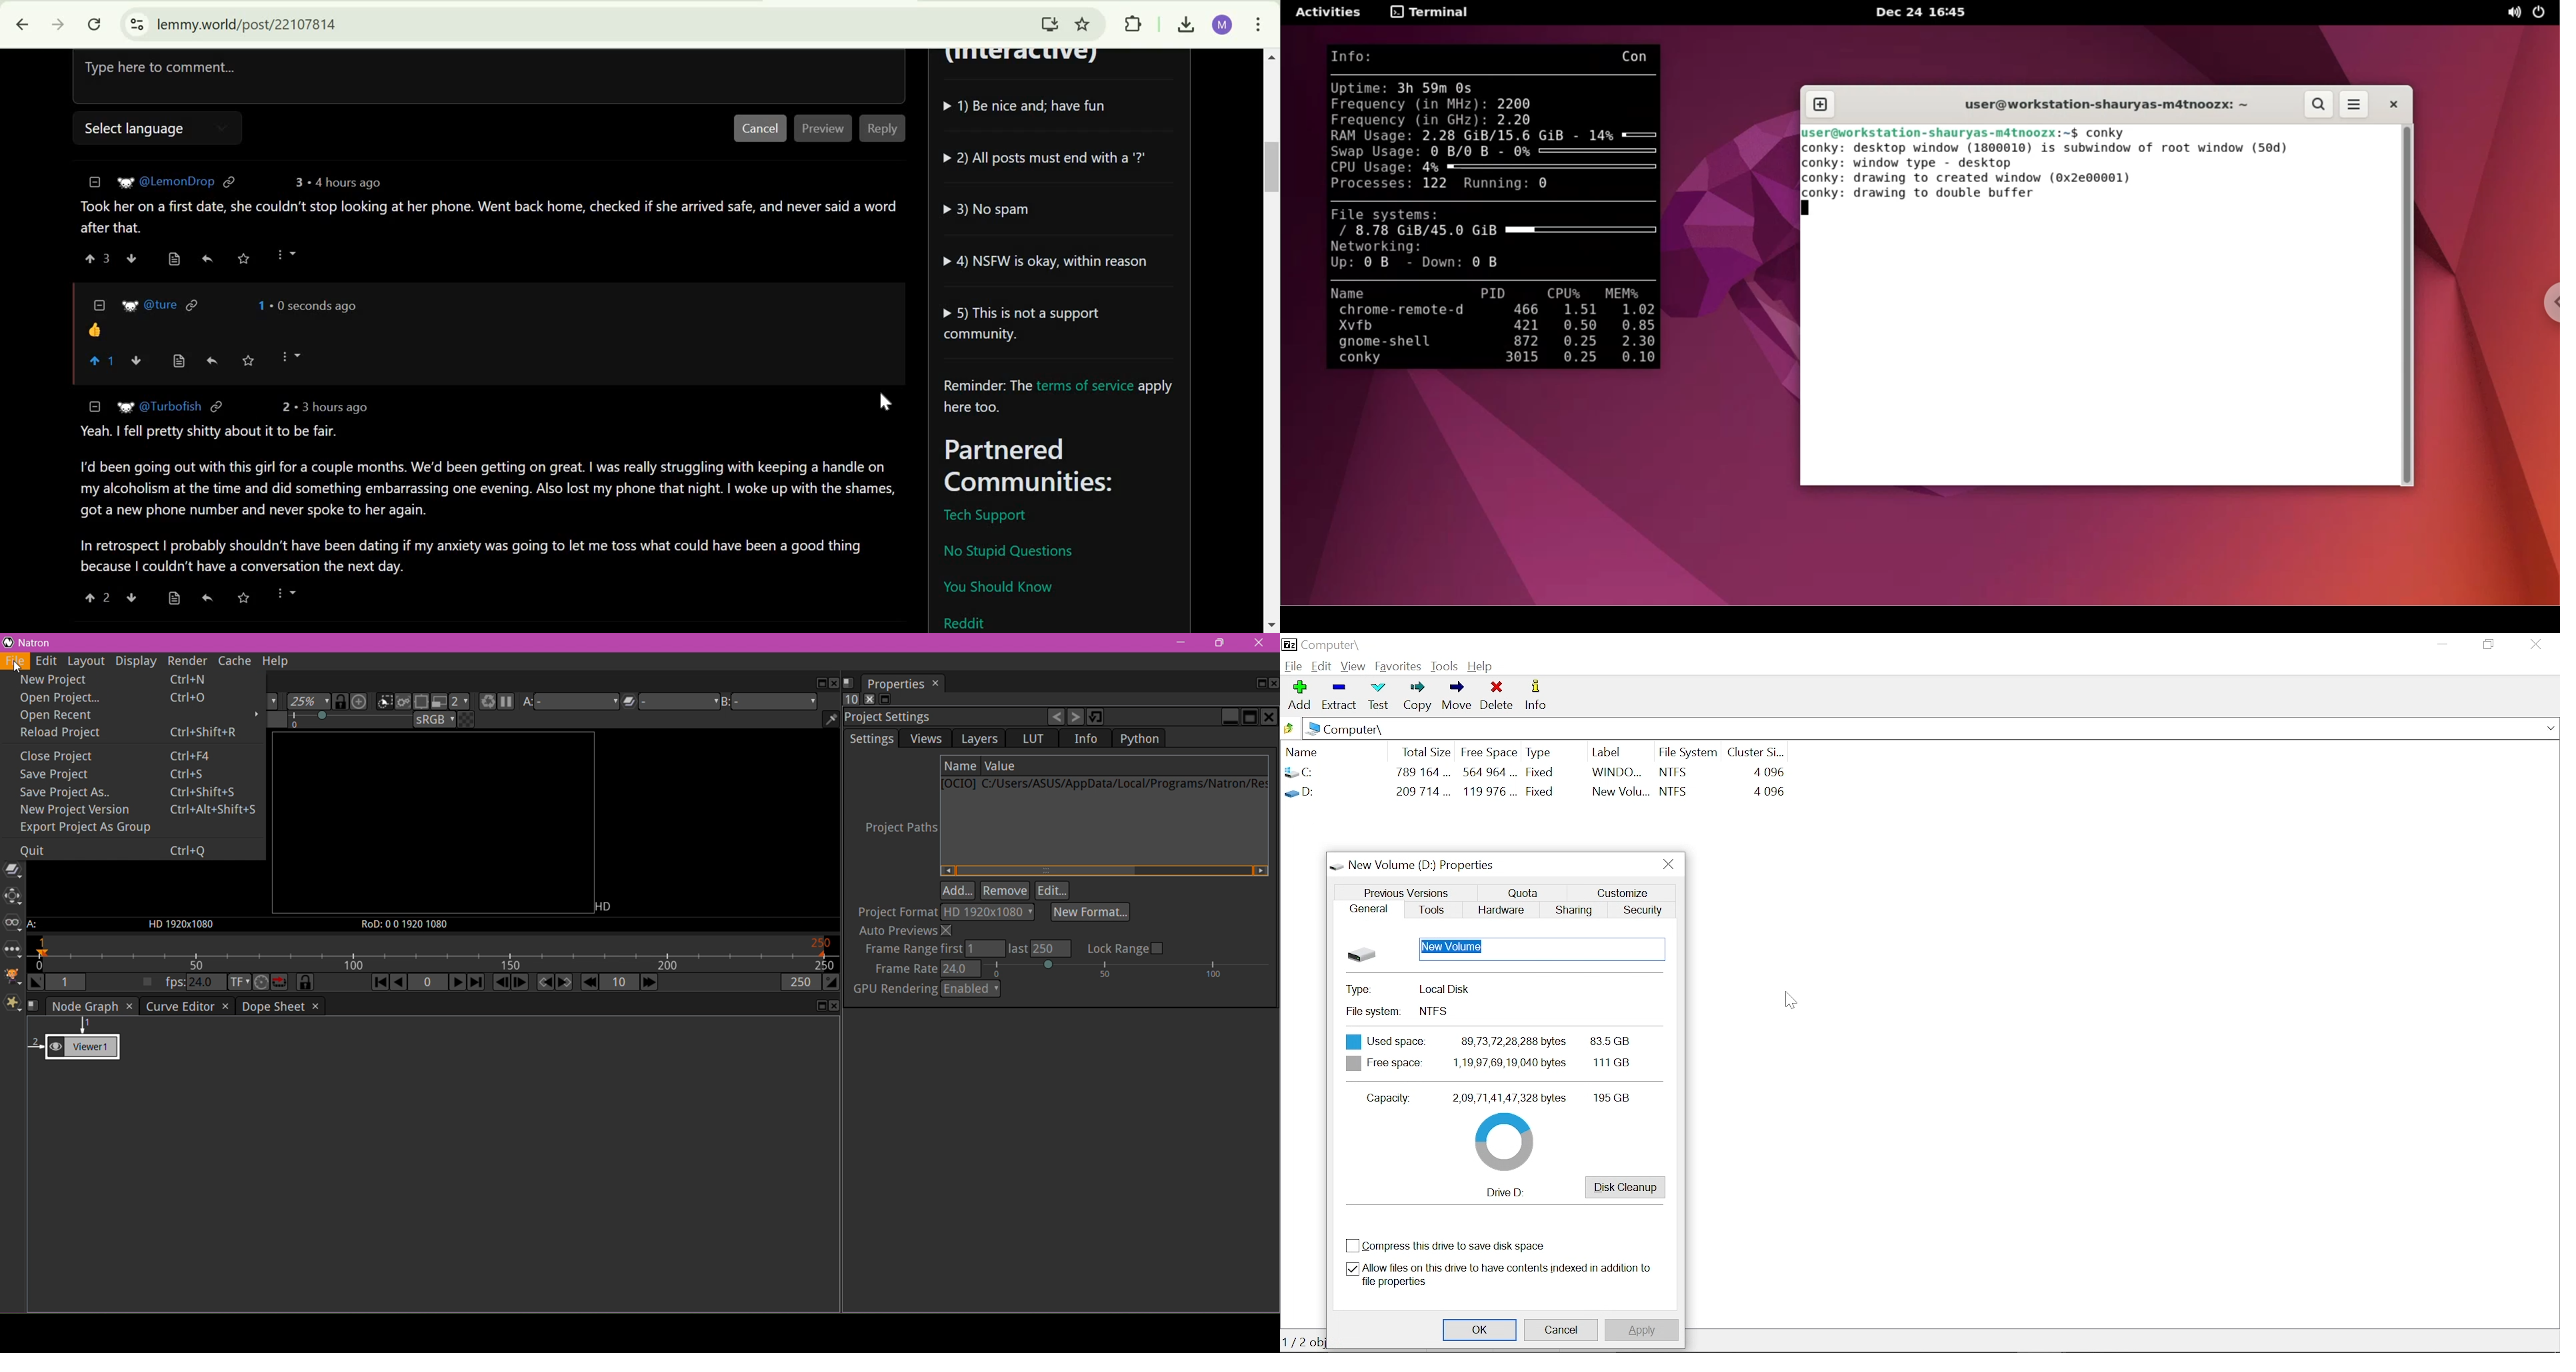  Describe the element at coordinates (1419, 697) in the screenshot. I see `copy` at that location.